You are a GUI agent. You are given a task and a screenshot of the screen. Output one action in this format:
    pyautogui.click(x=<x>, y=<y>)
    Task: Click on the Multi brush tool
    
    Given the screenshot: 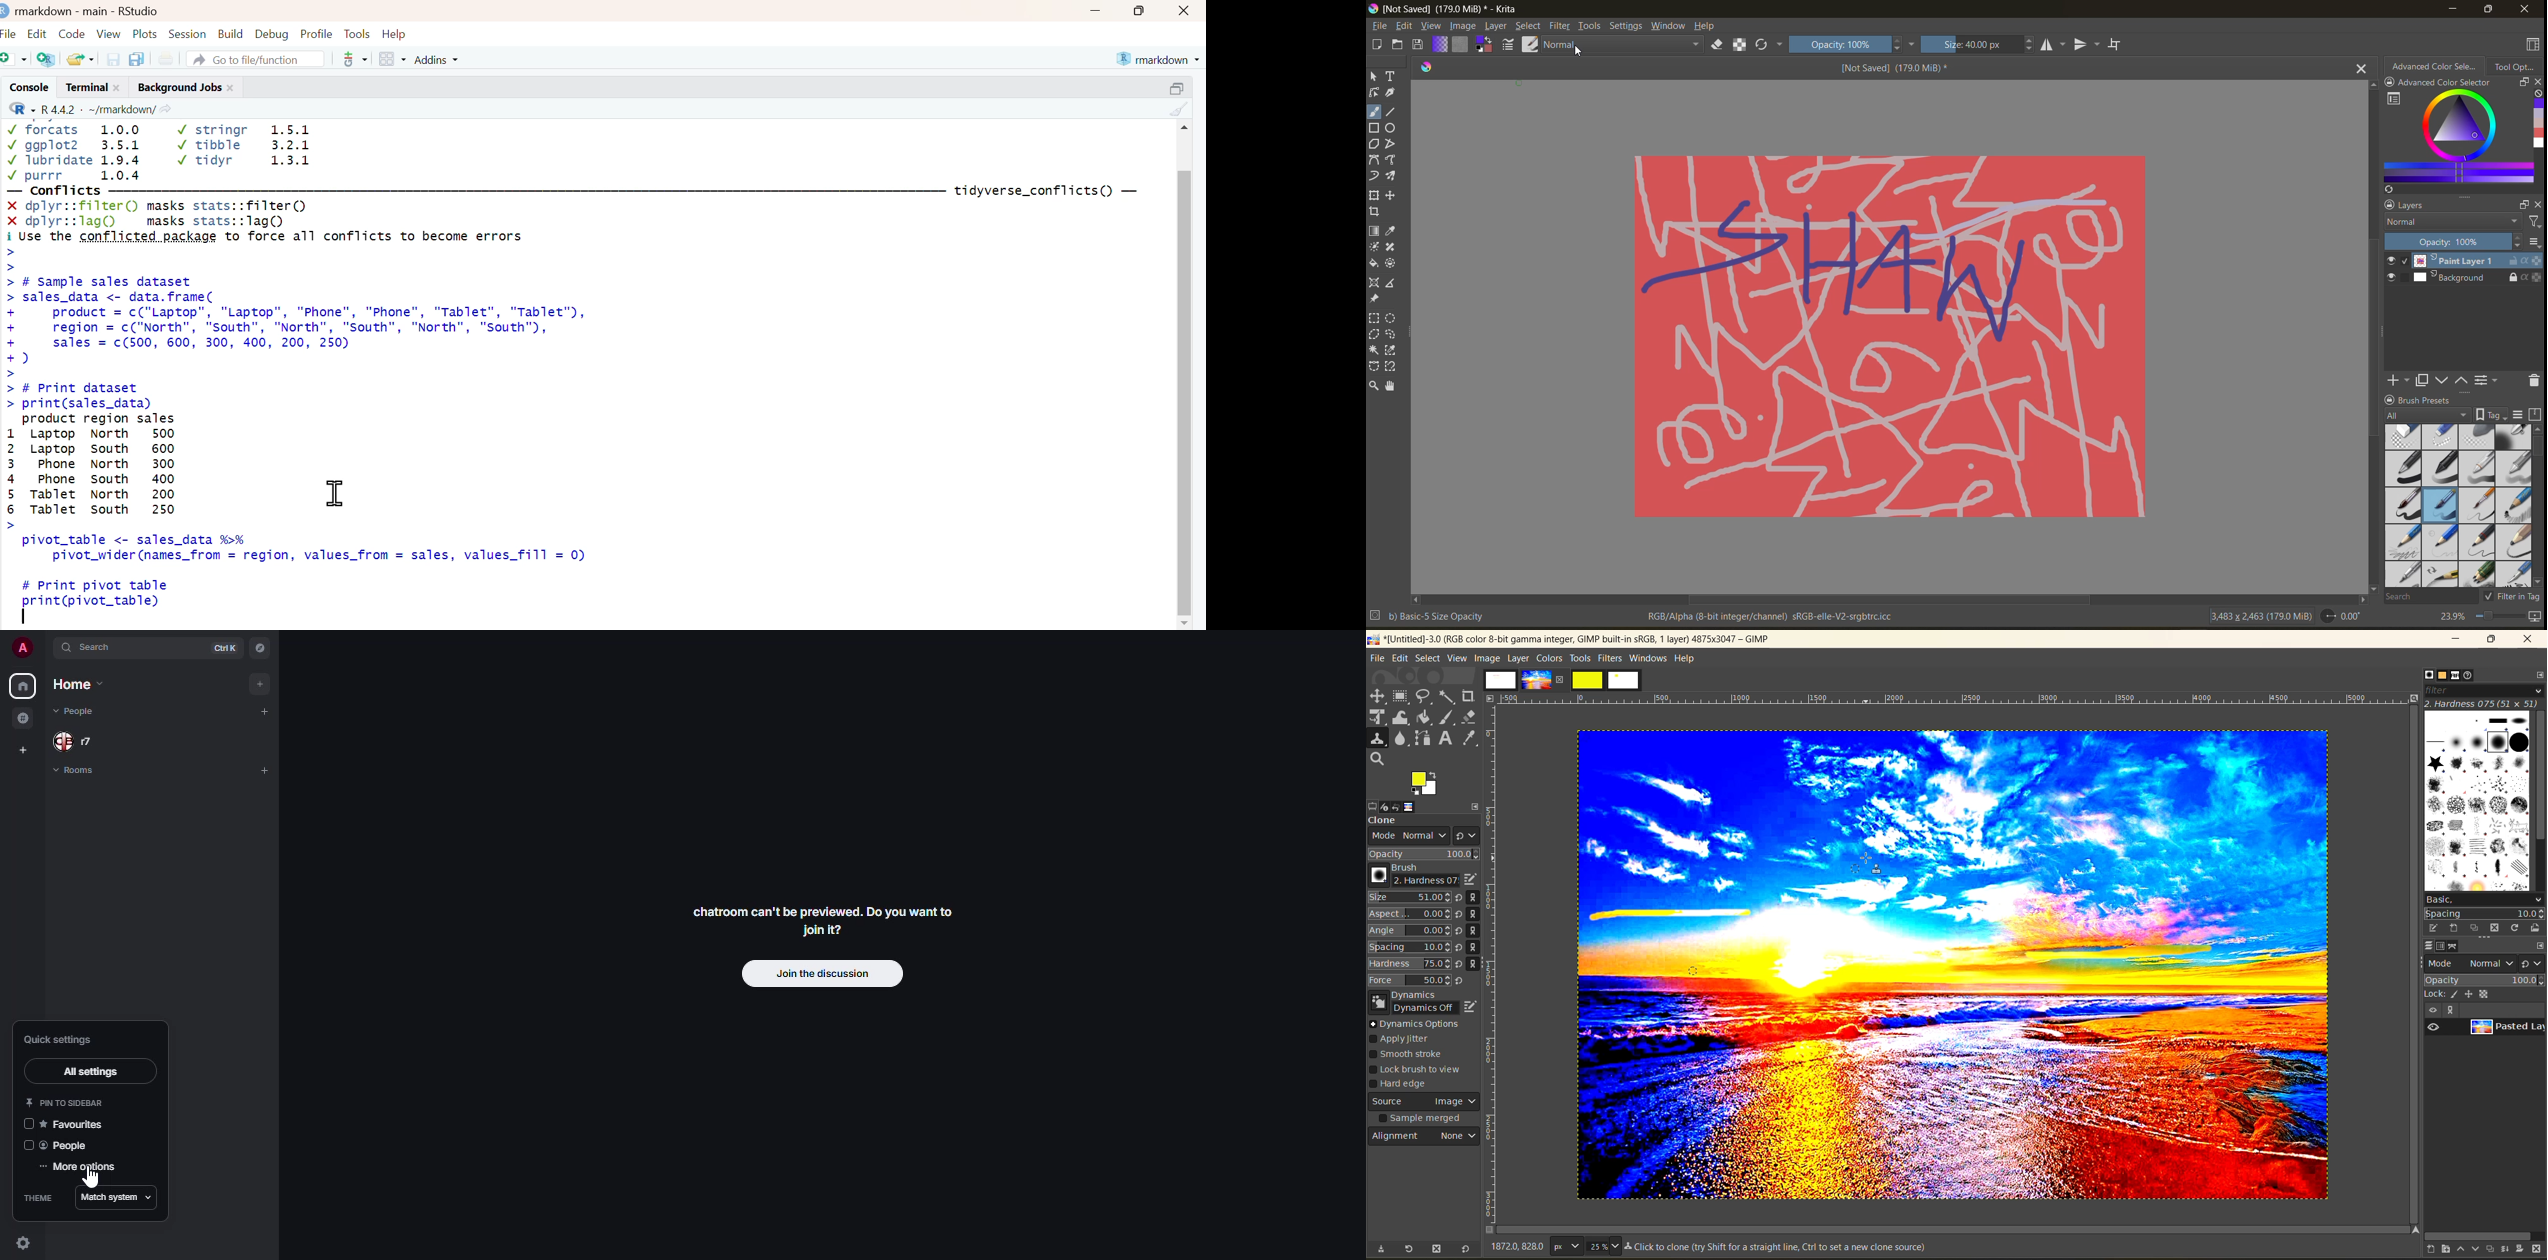 What is the action you would take?
    pyautogui.click(x=1394, y=176)
    